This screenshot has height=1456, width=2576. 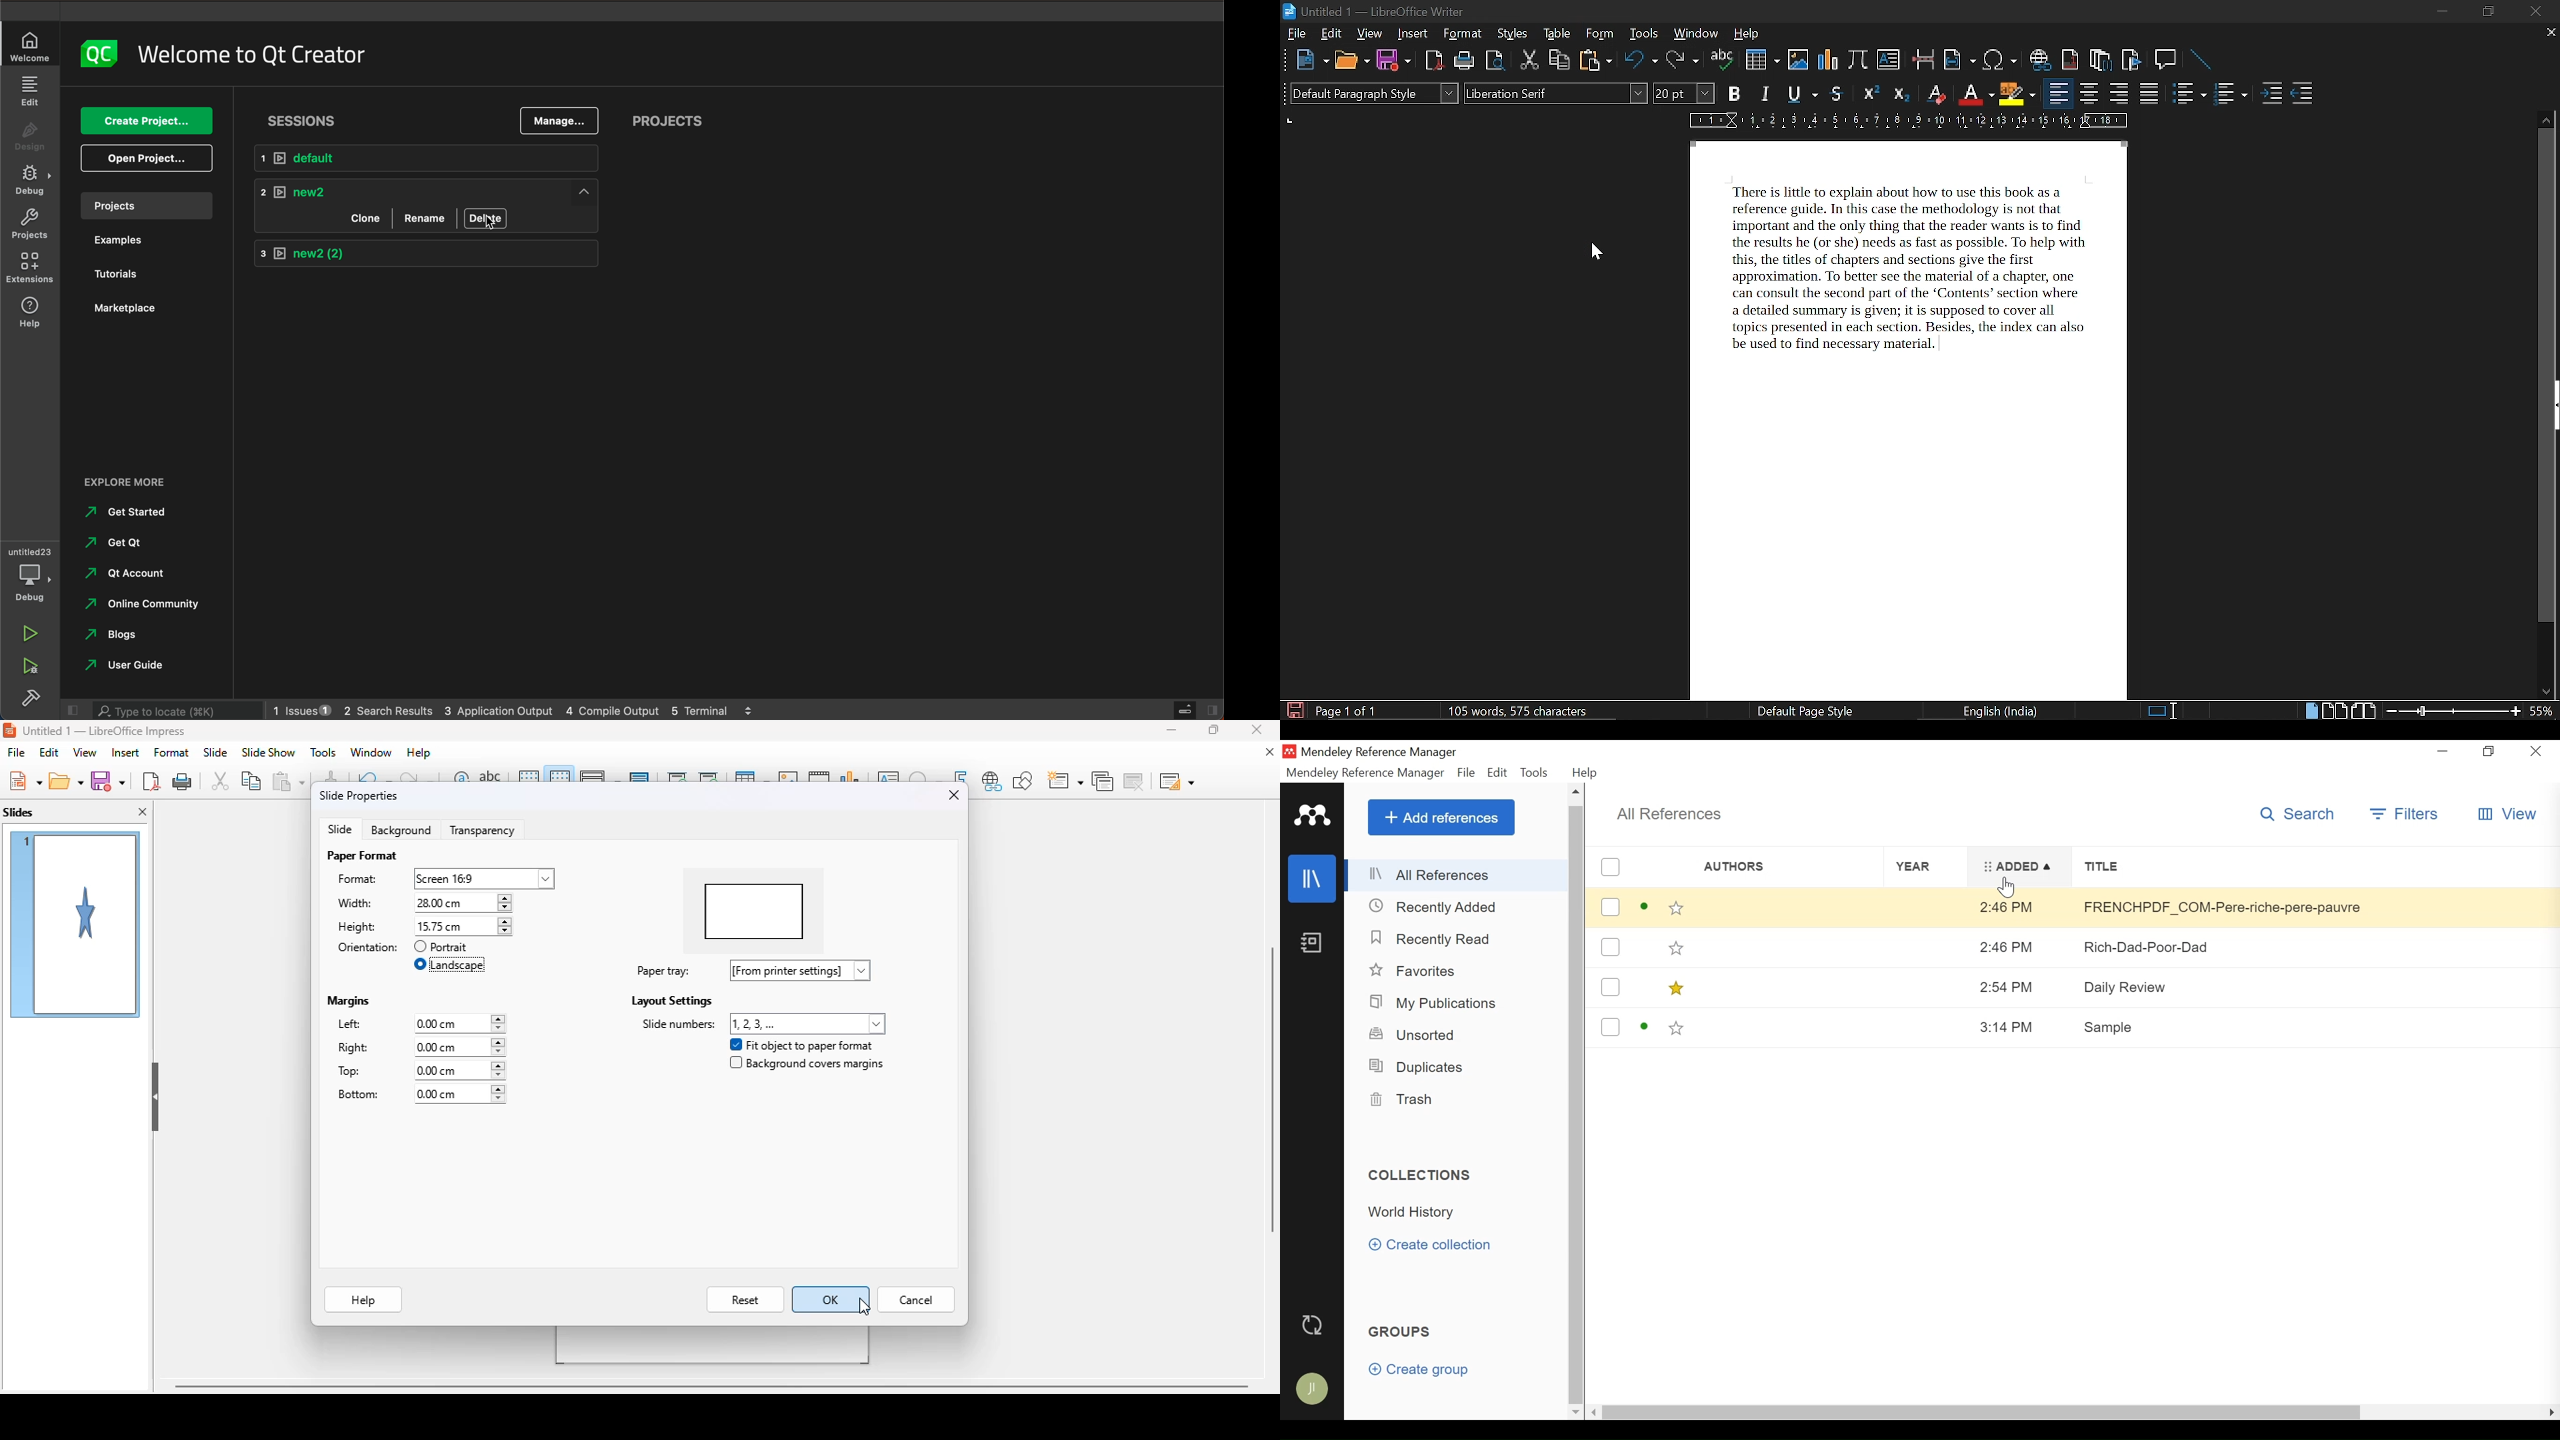 I want to click on decrease height, so click(x=504, y=933).